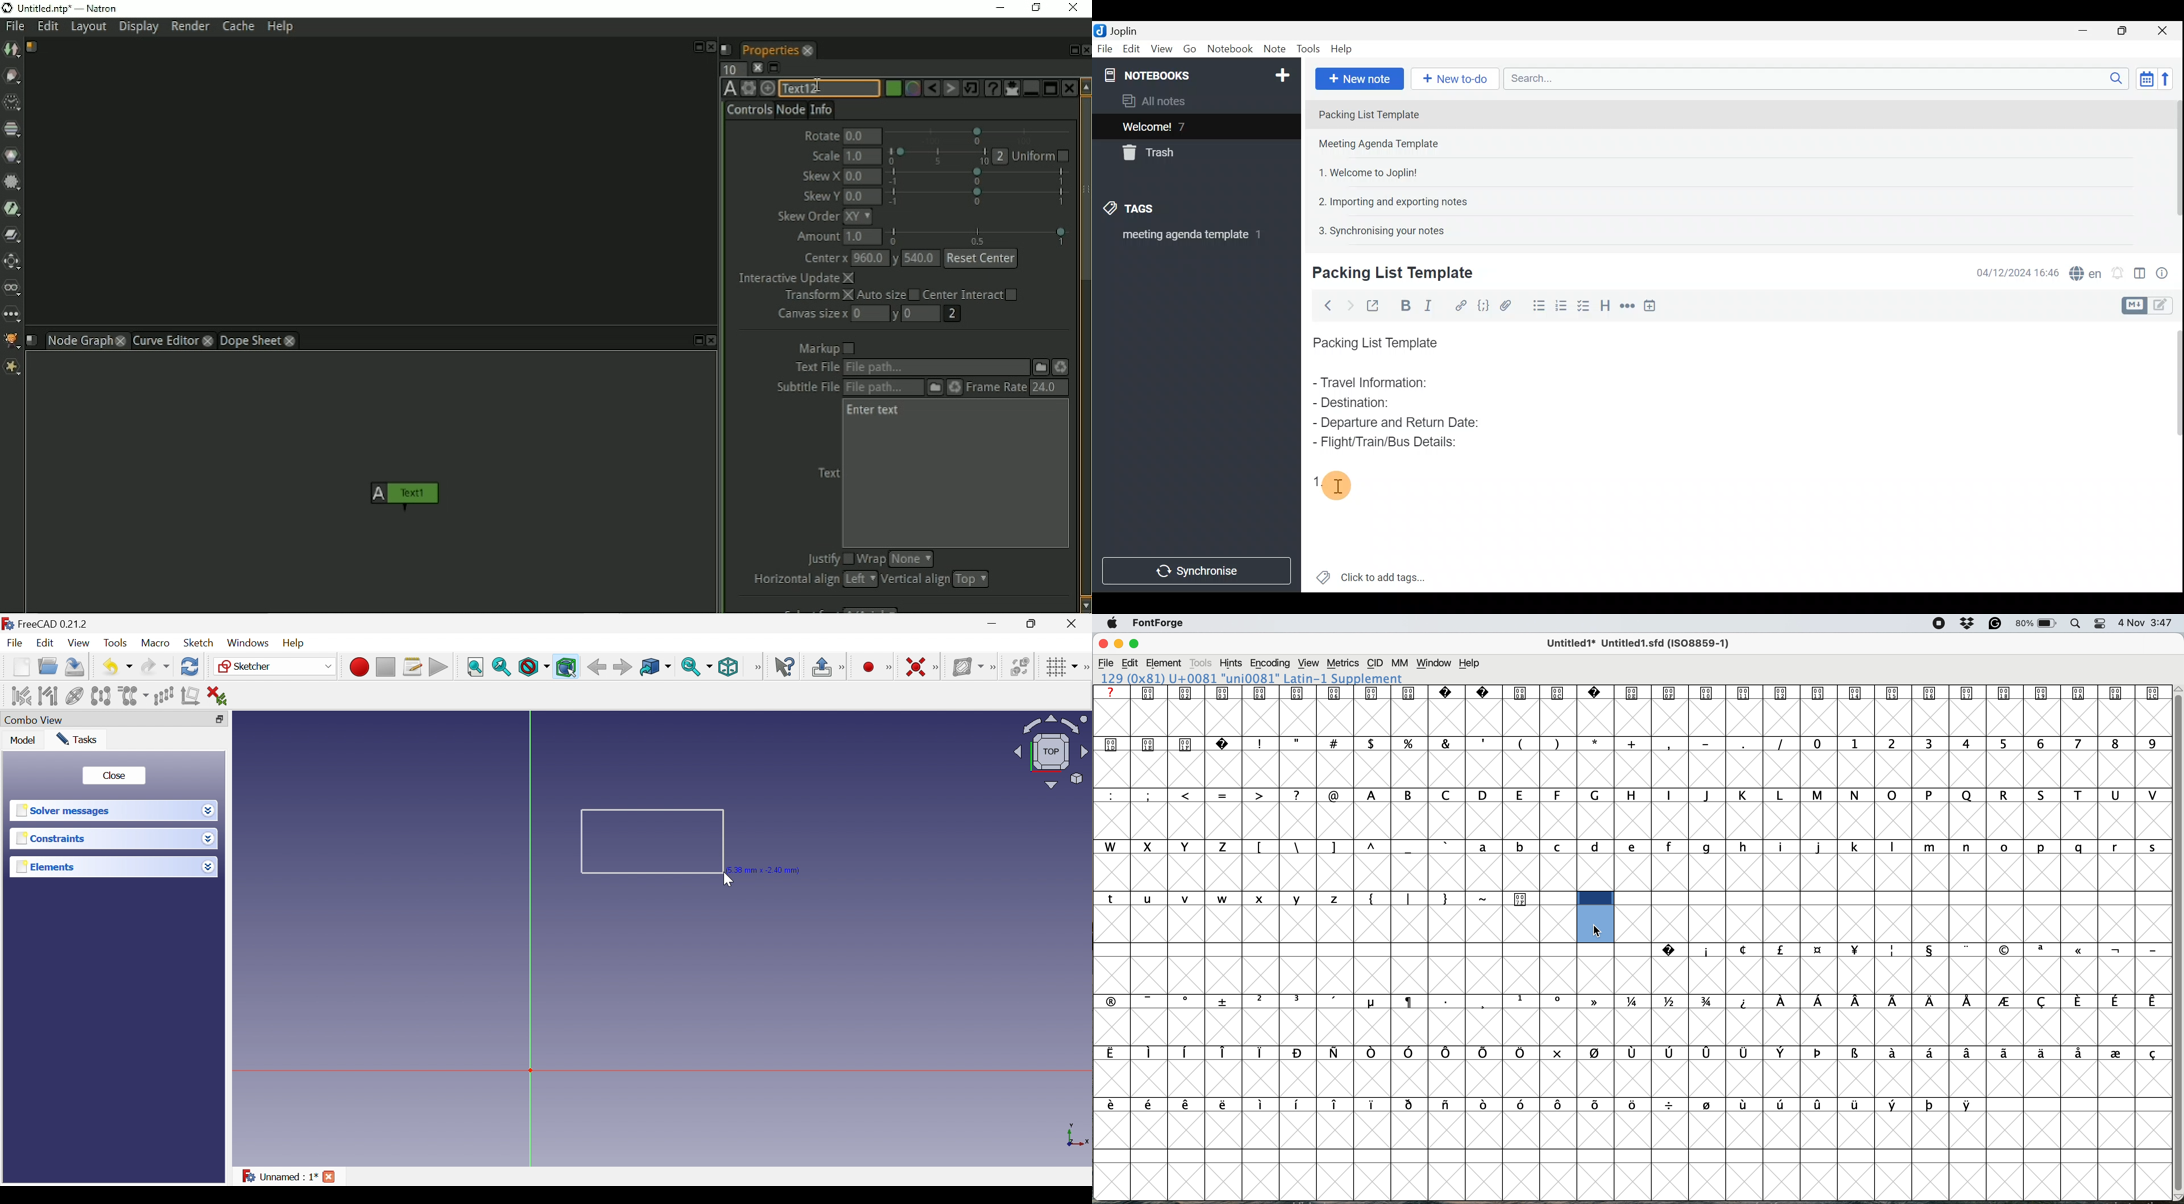  I want to click on Note 5, so click(1377, 229).